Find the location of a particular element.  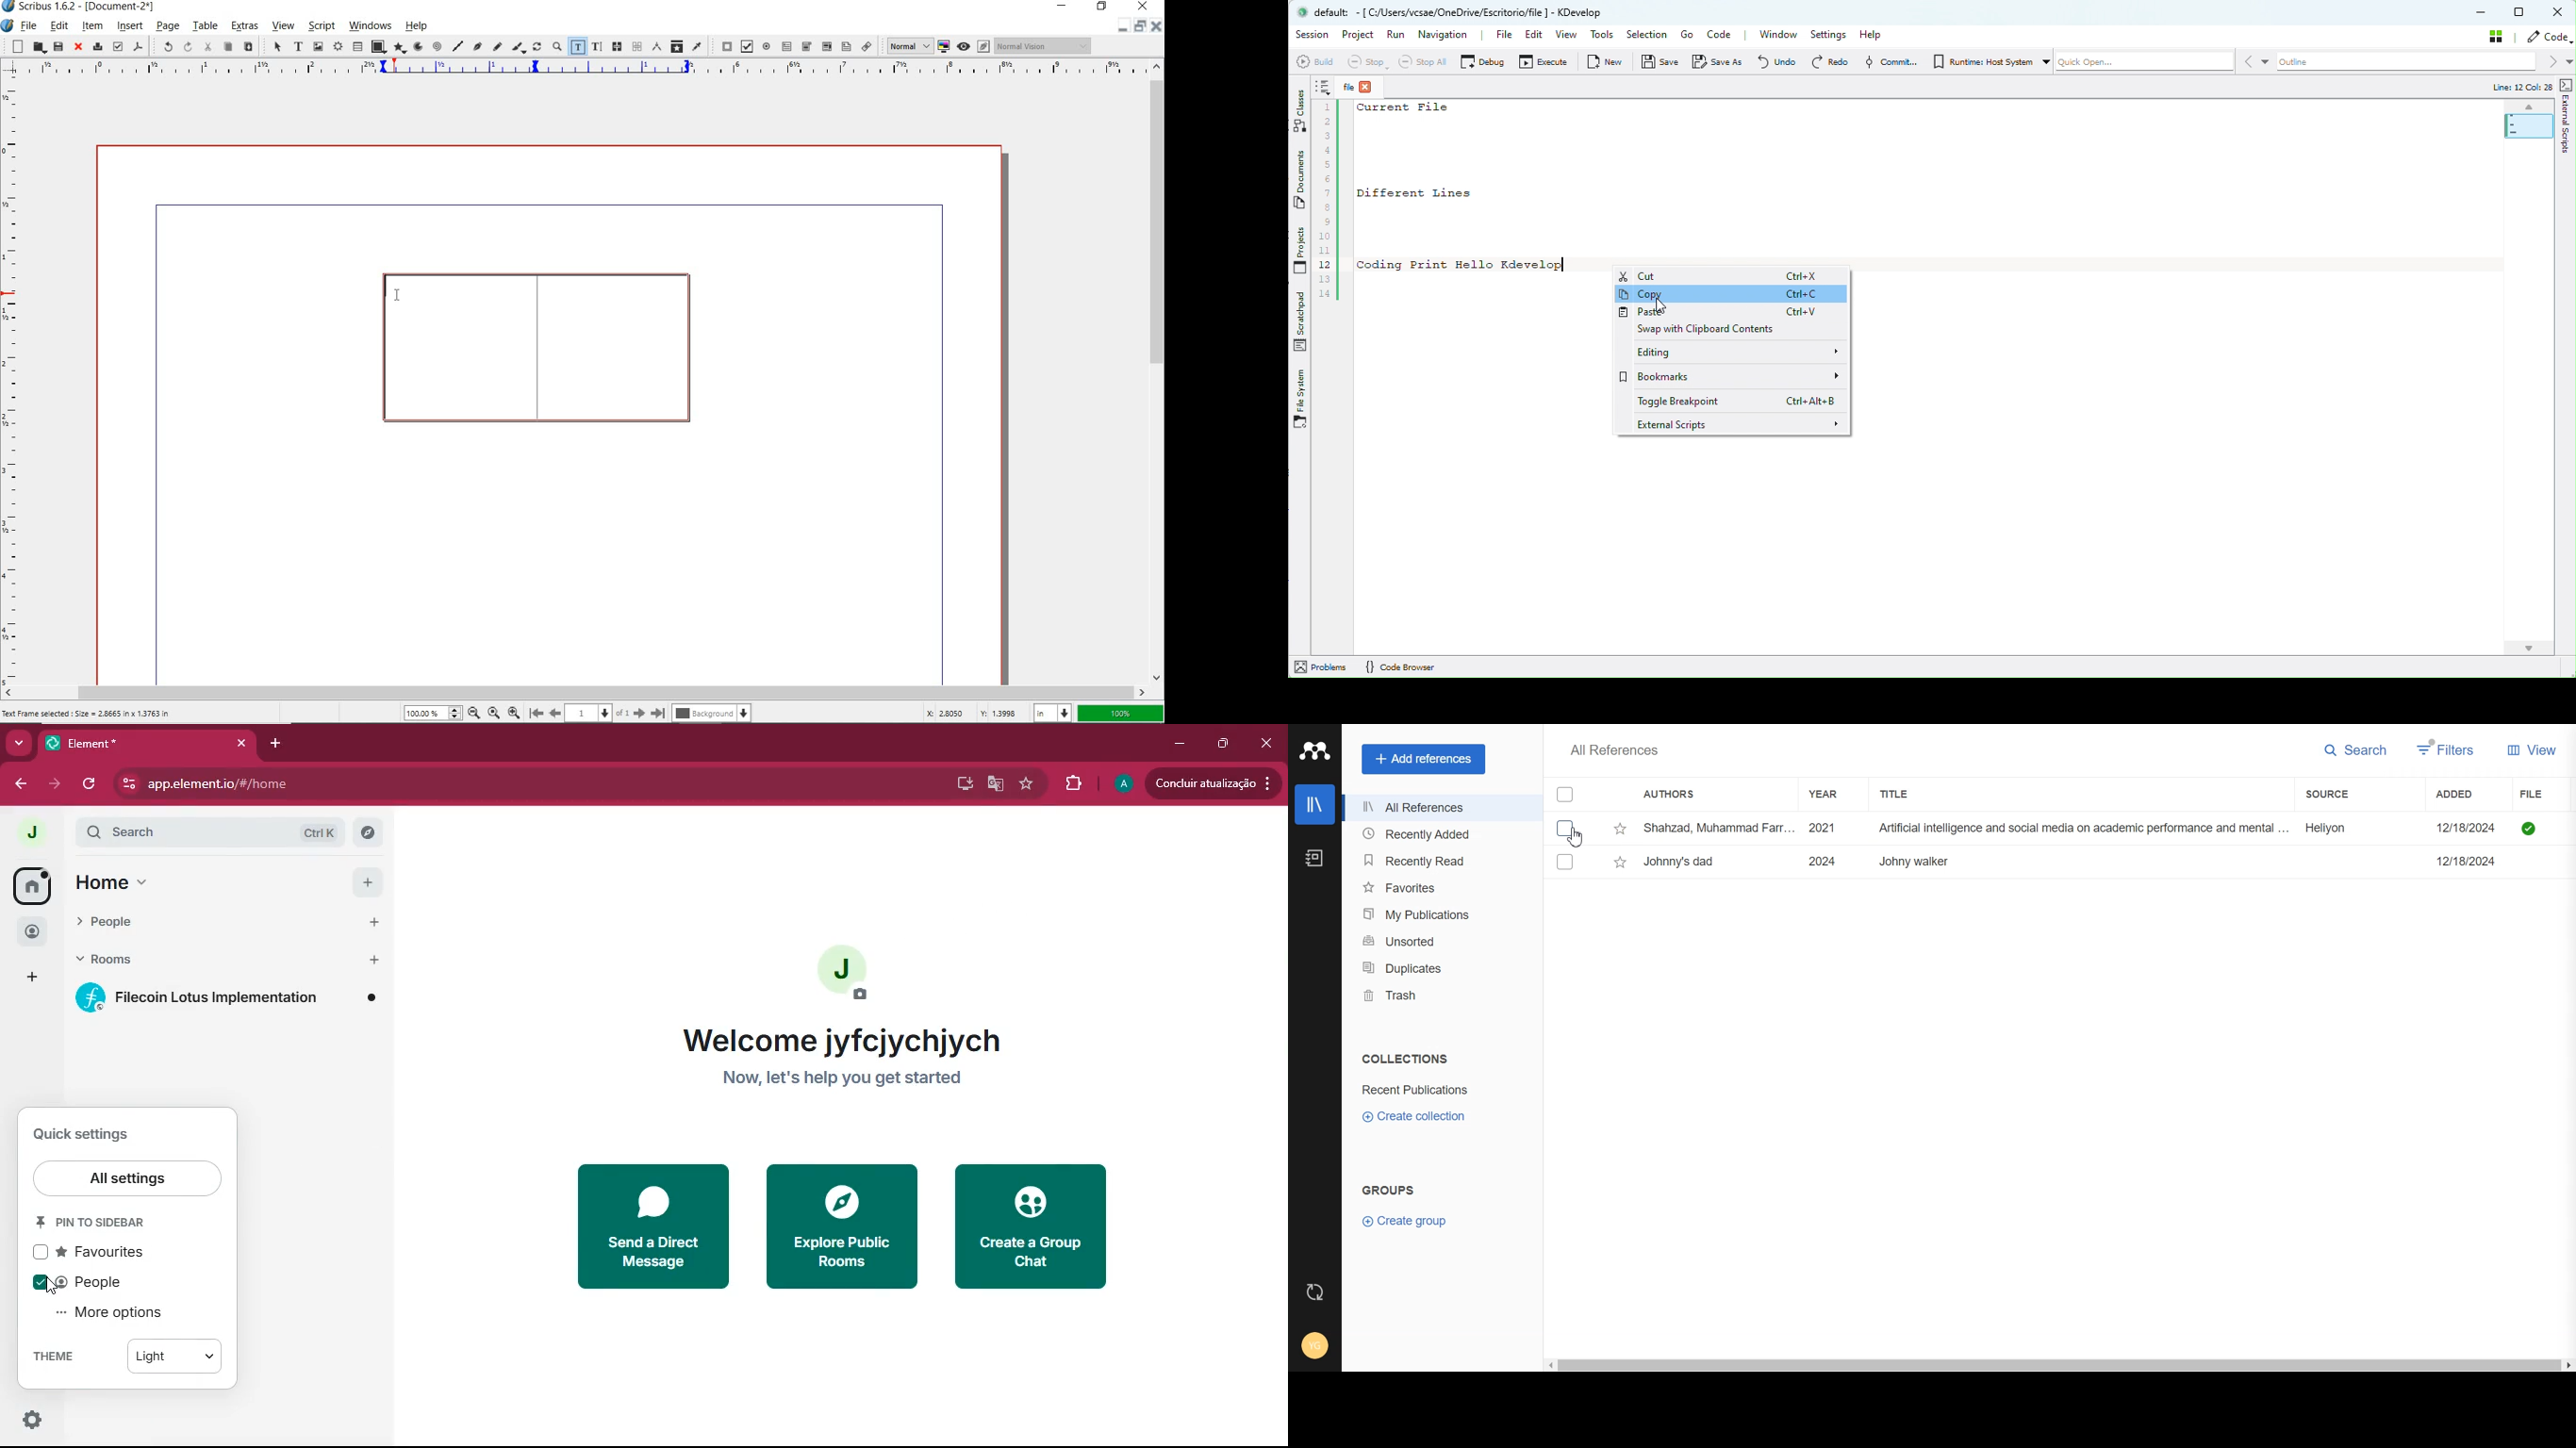

preview mode is located at coordinates (976, 46).